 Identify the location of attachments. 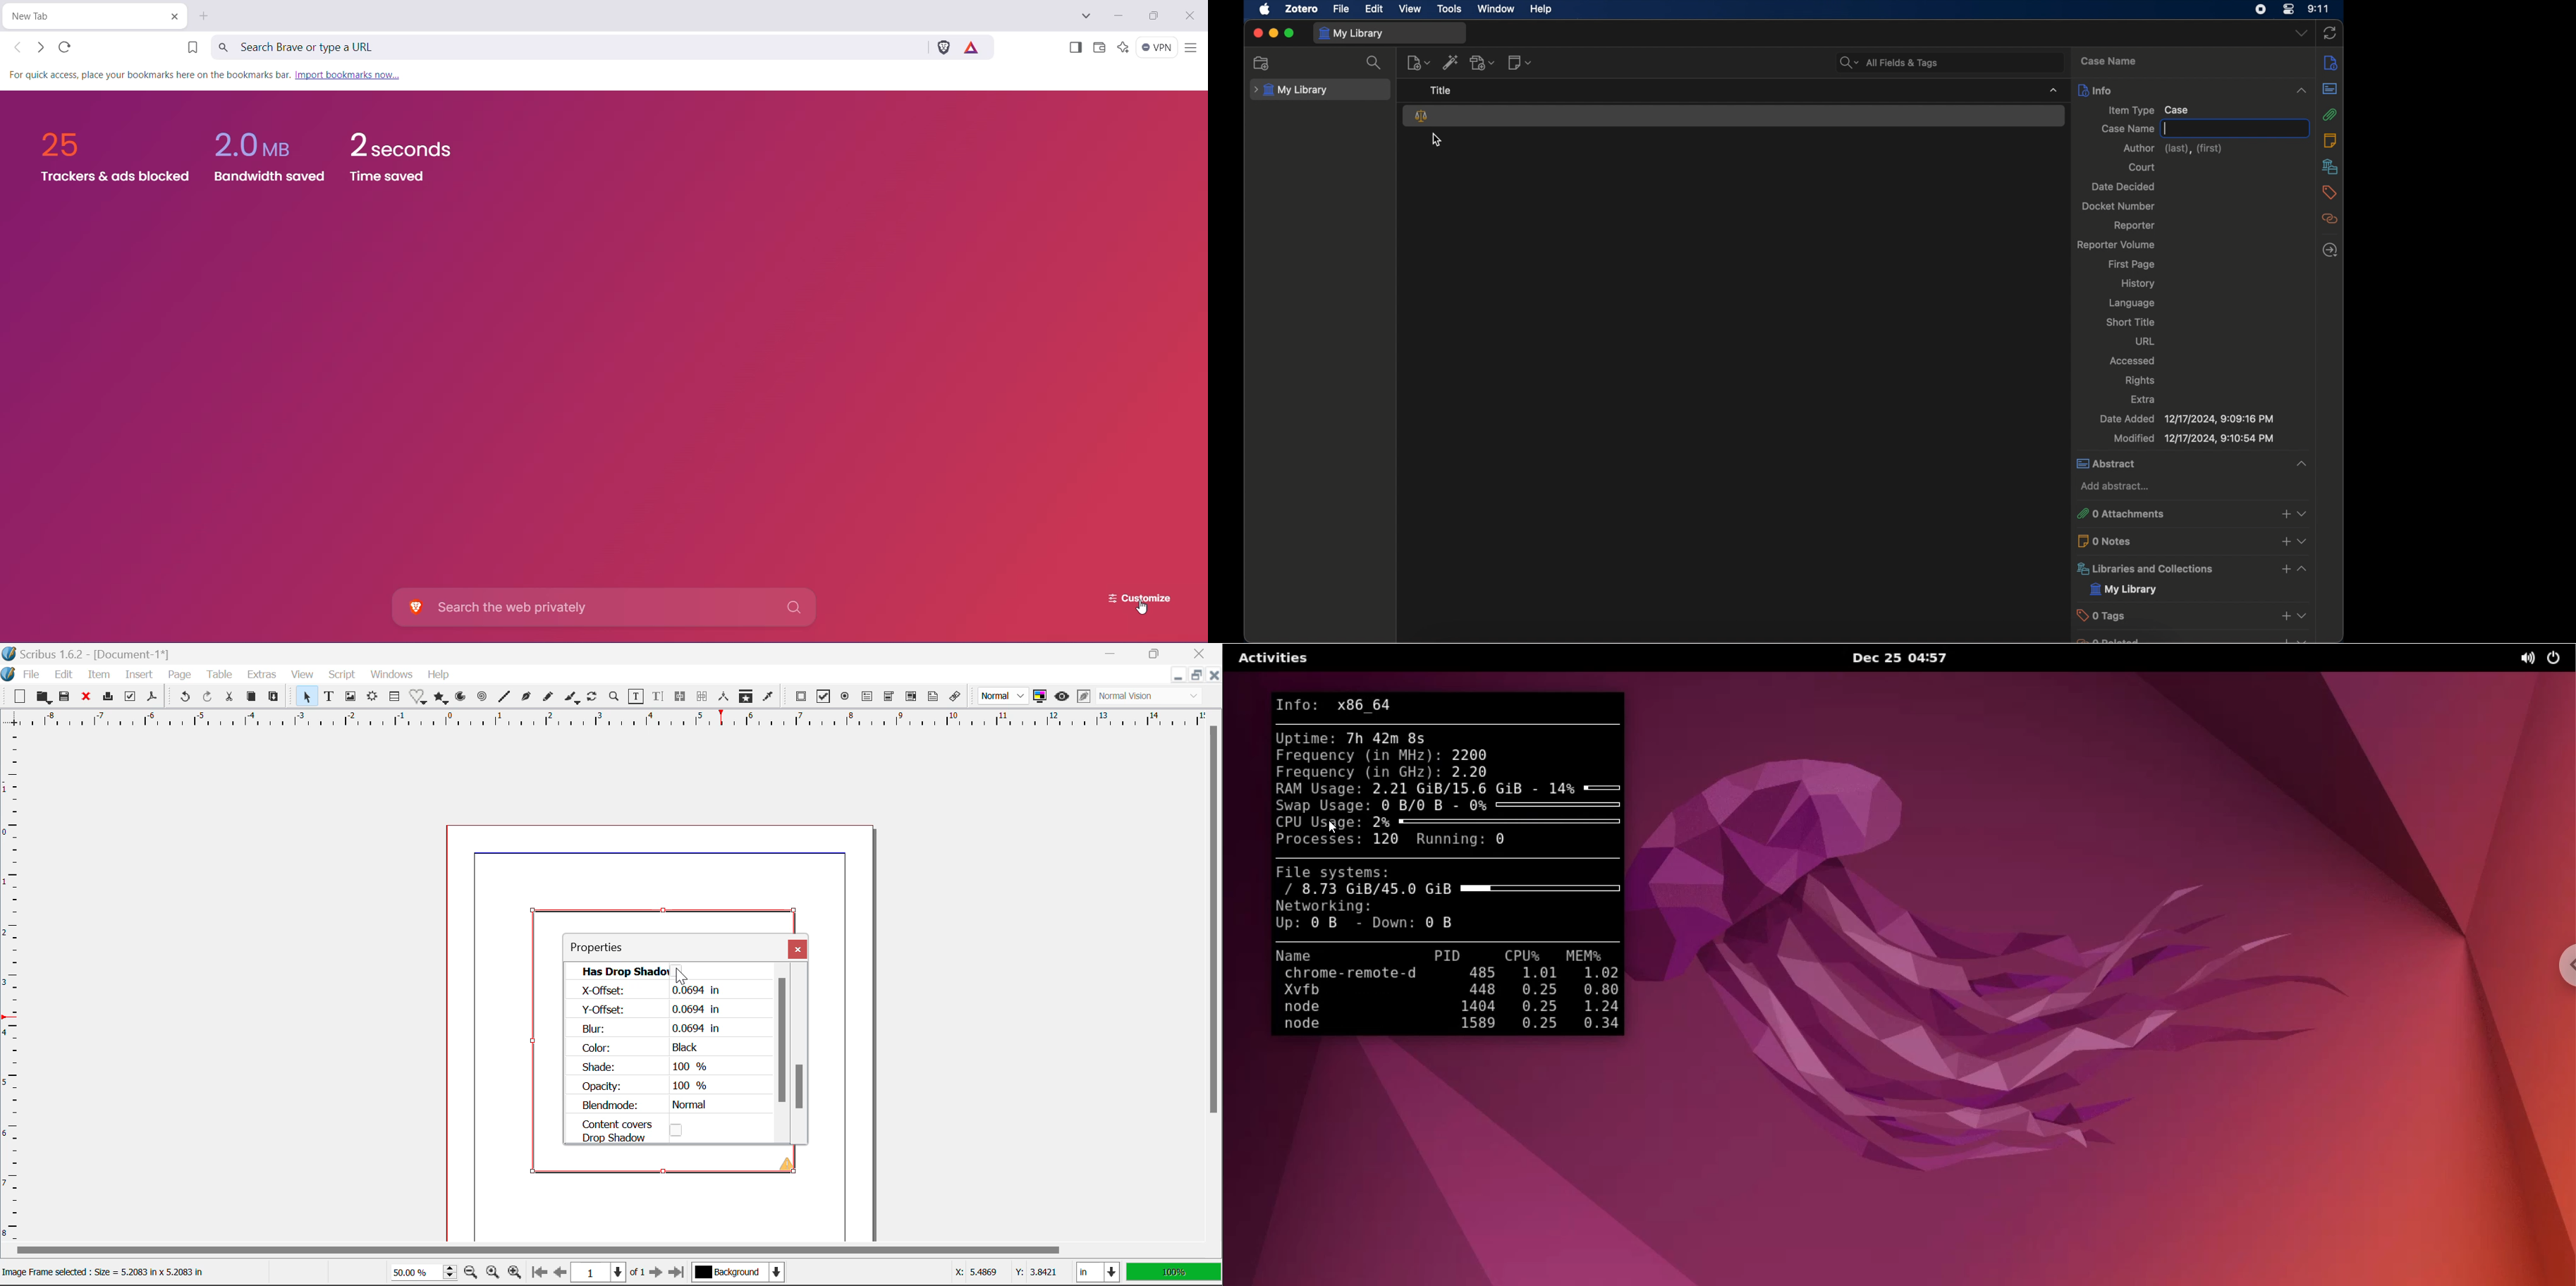
(2193, 513).